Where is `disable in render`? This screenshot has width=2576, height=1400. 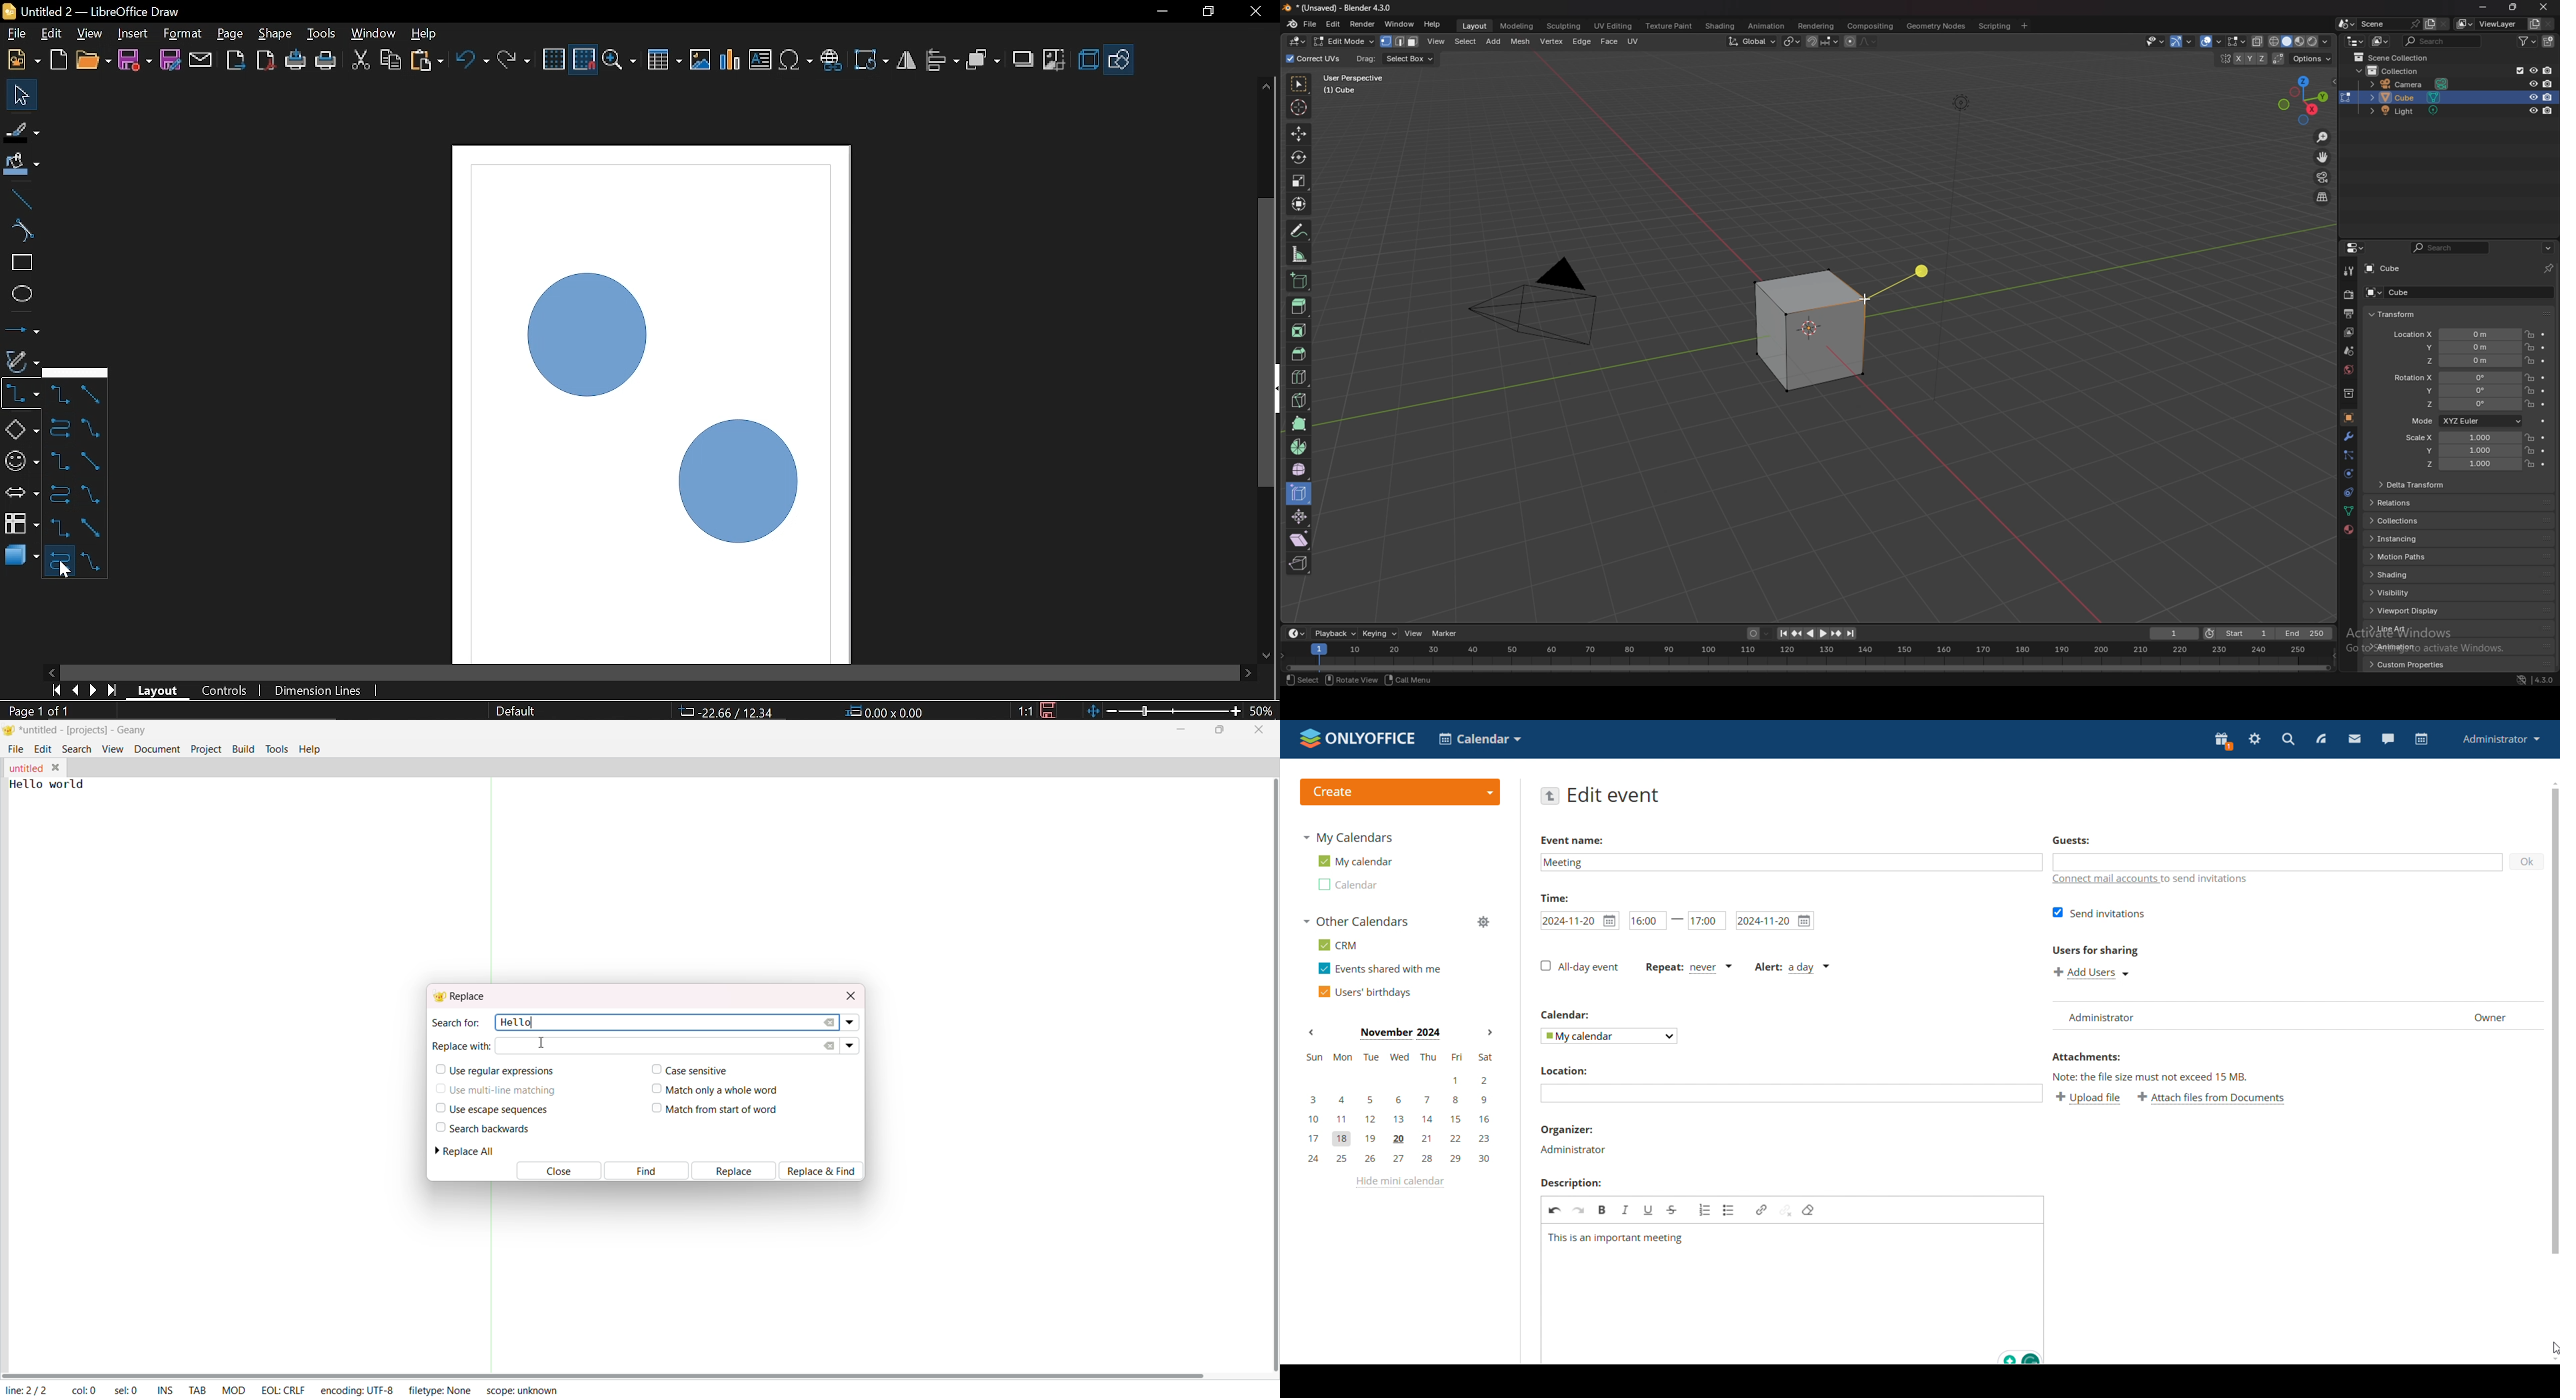 disable in render is located at coordinates (2549, 97).